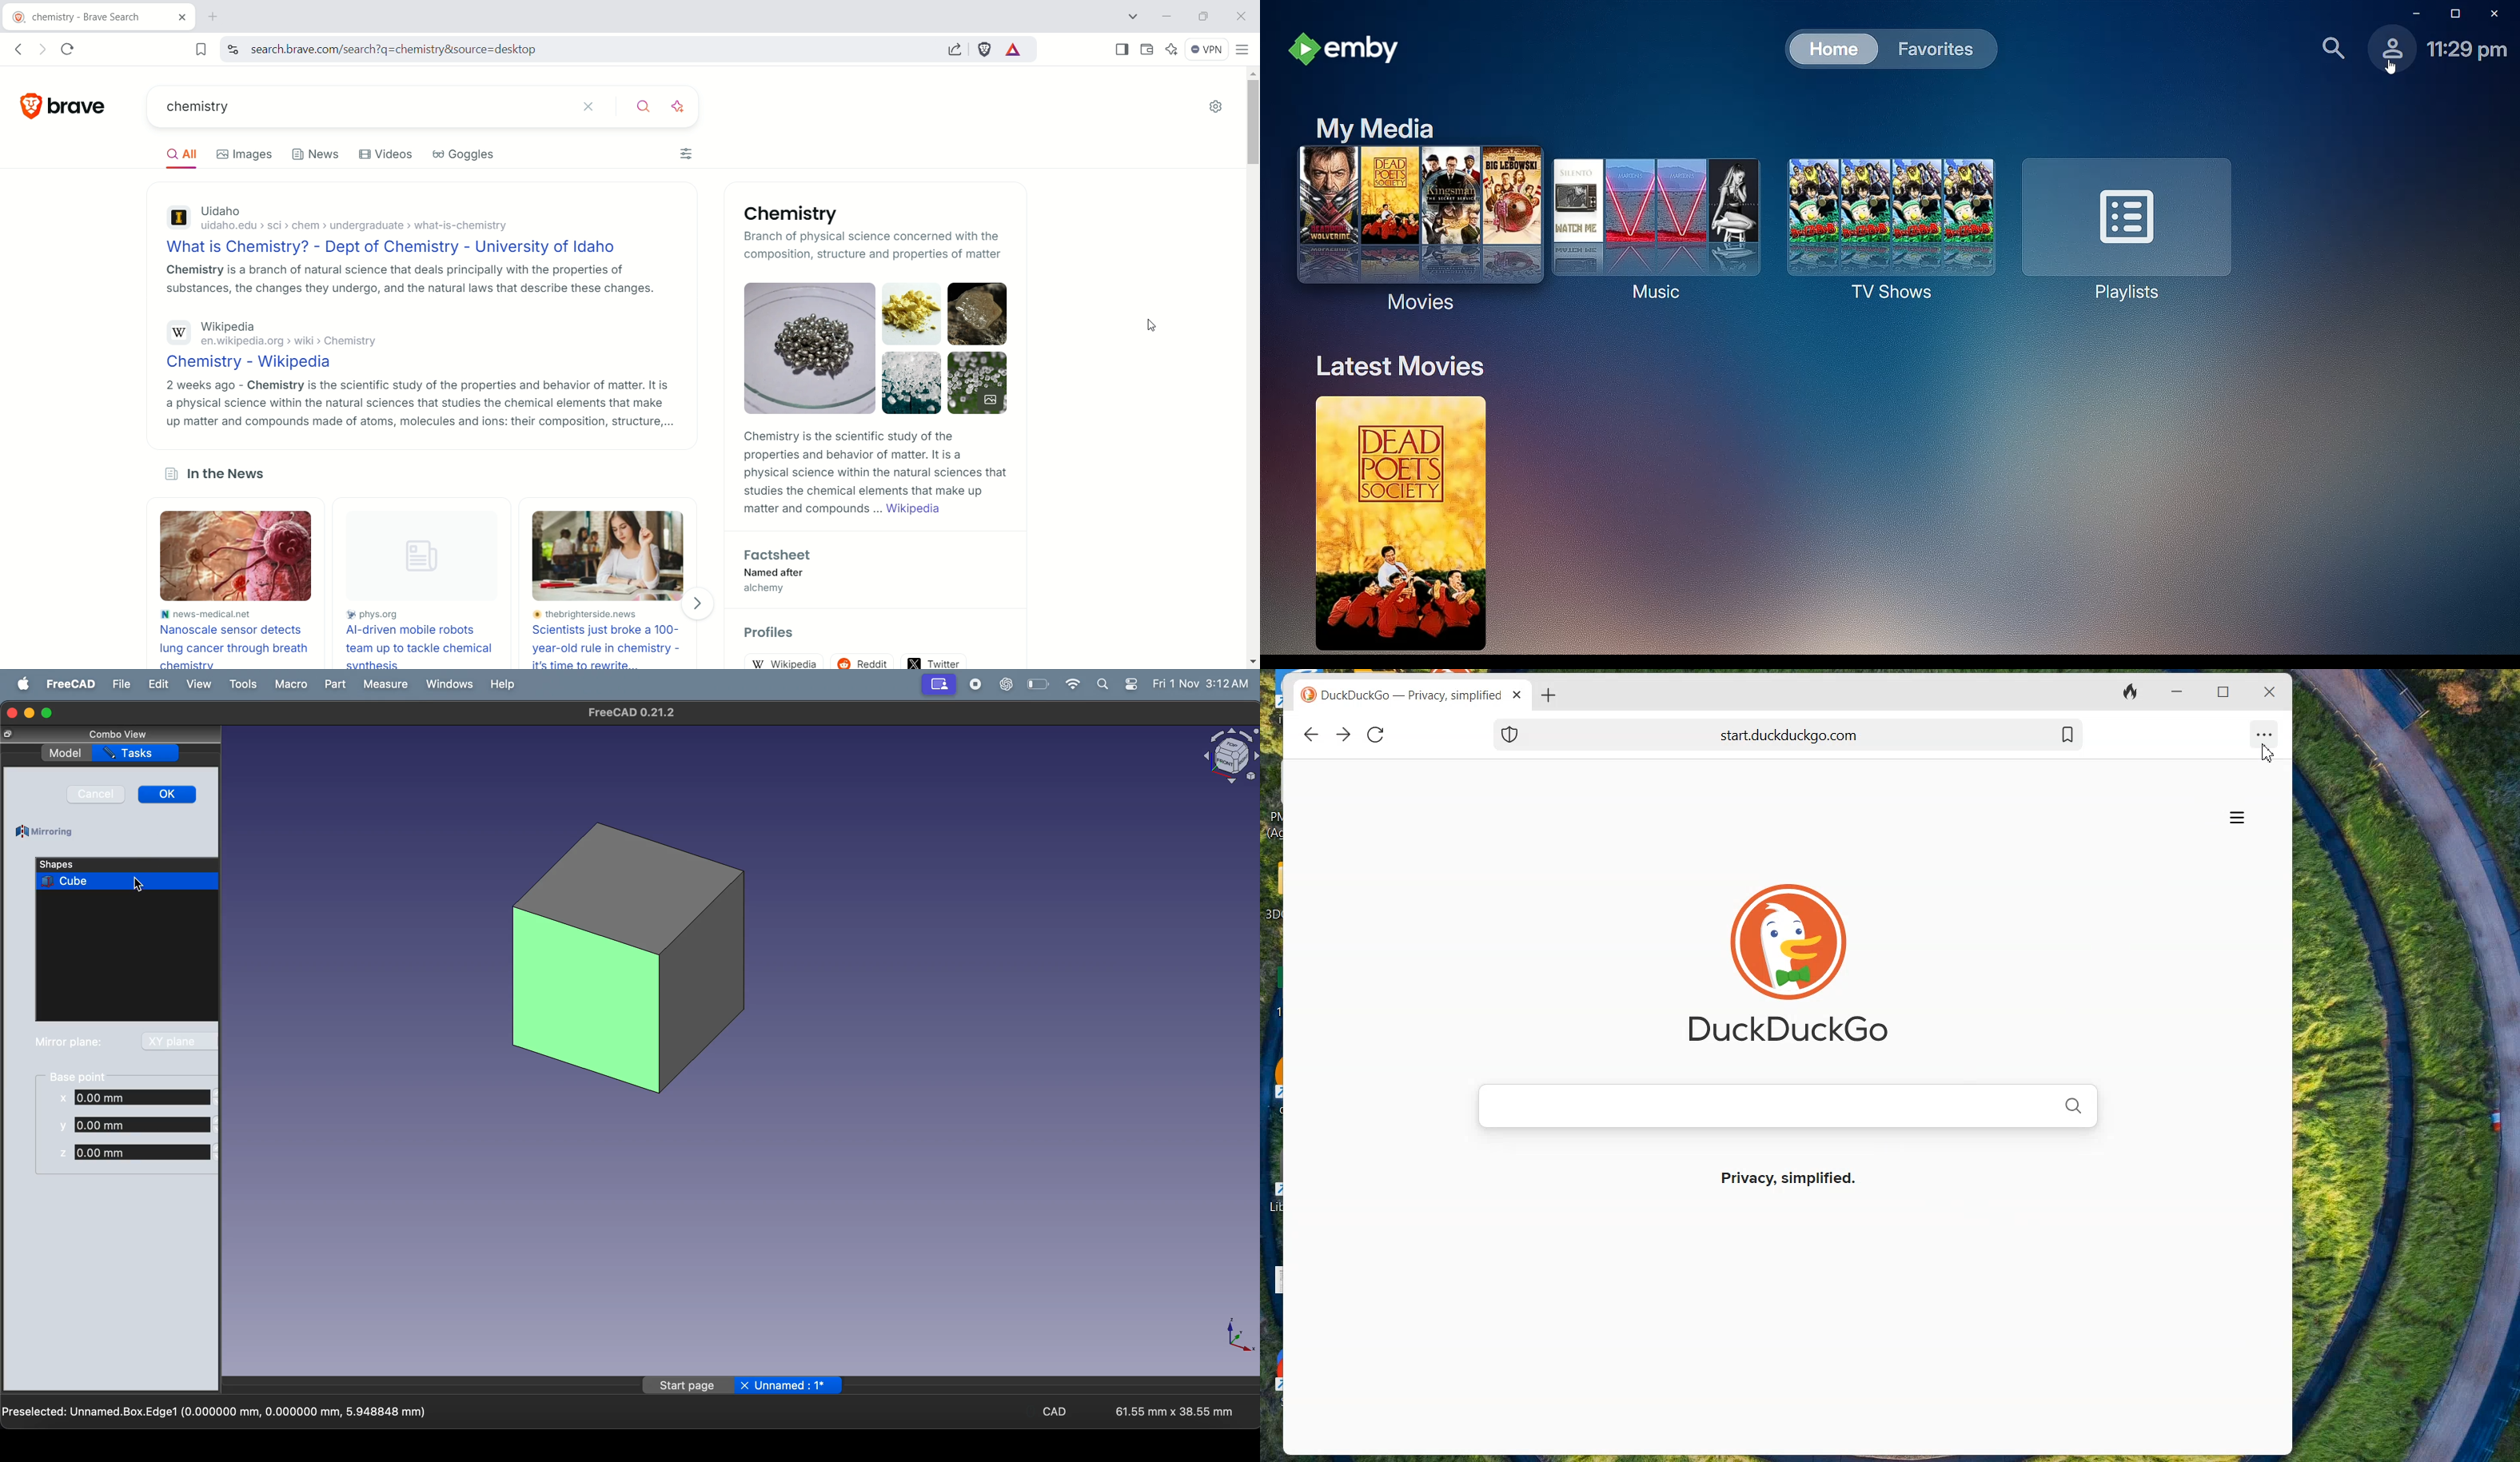  What do you see at coordinates (1135, 16) in the screenshot?
I see `search tabs` at bounding box center [1135, 16].